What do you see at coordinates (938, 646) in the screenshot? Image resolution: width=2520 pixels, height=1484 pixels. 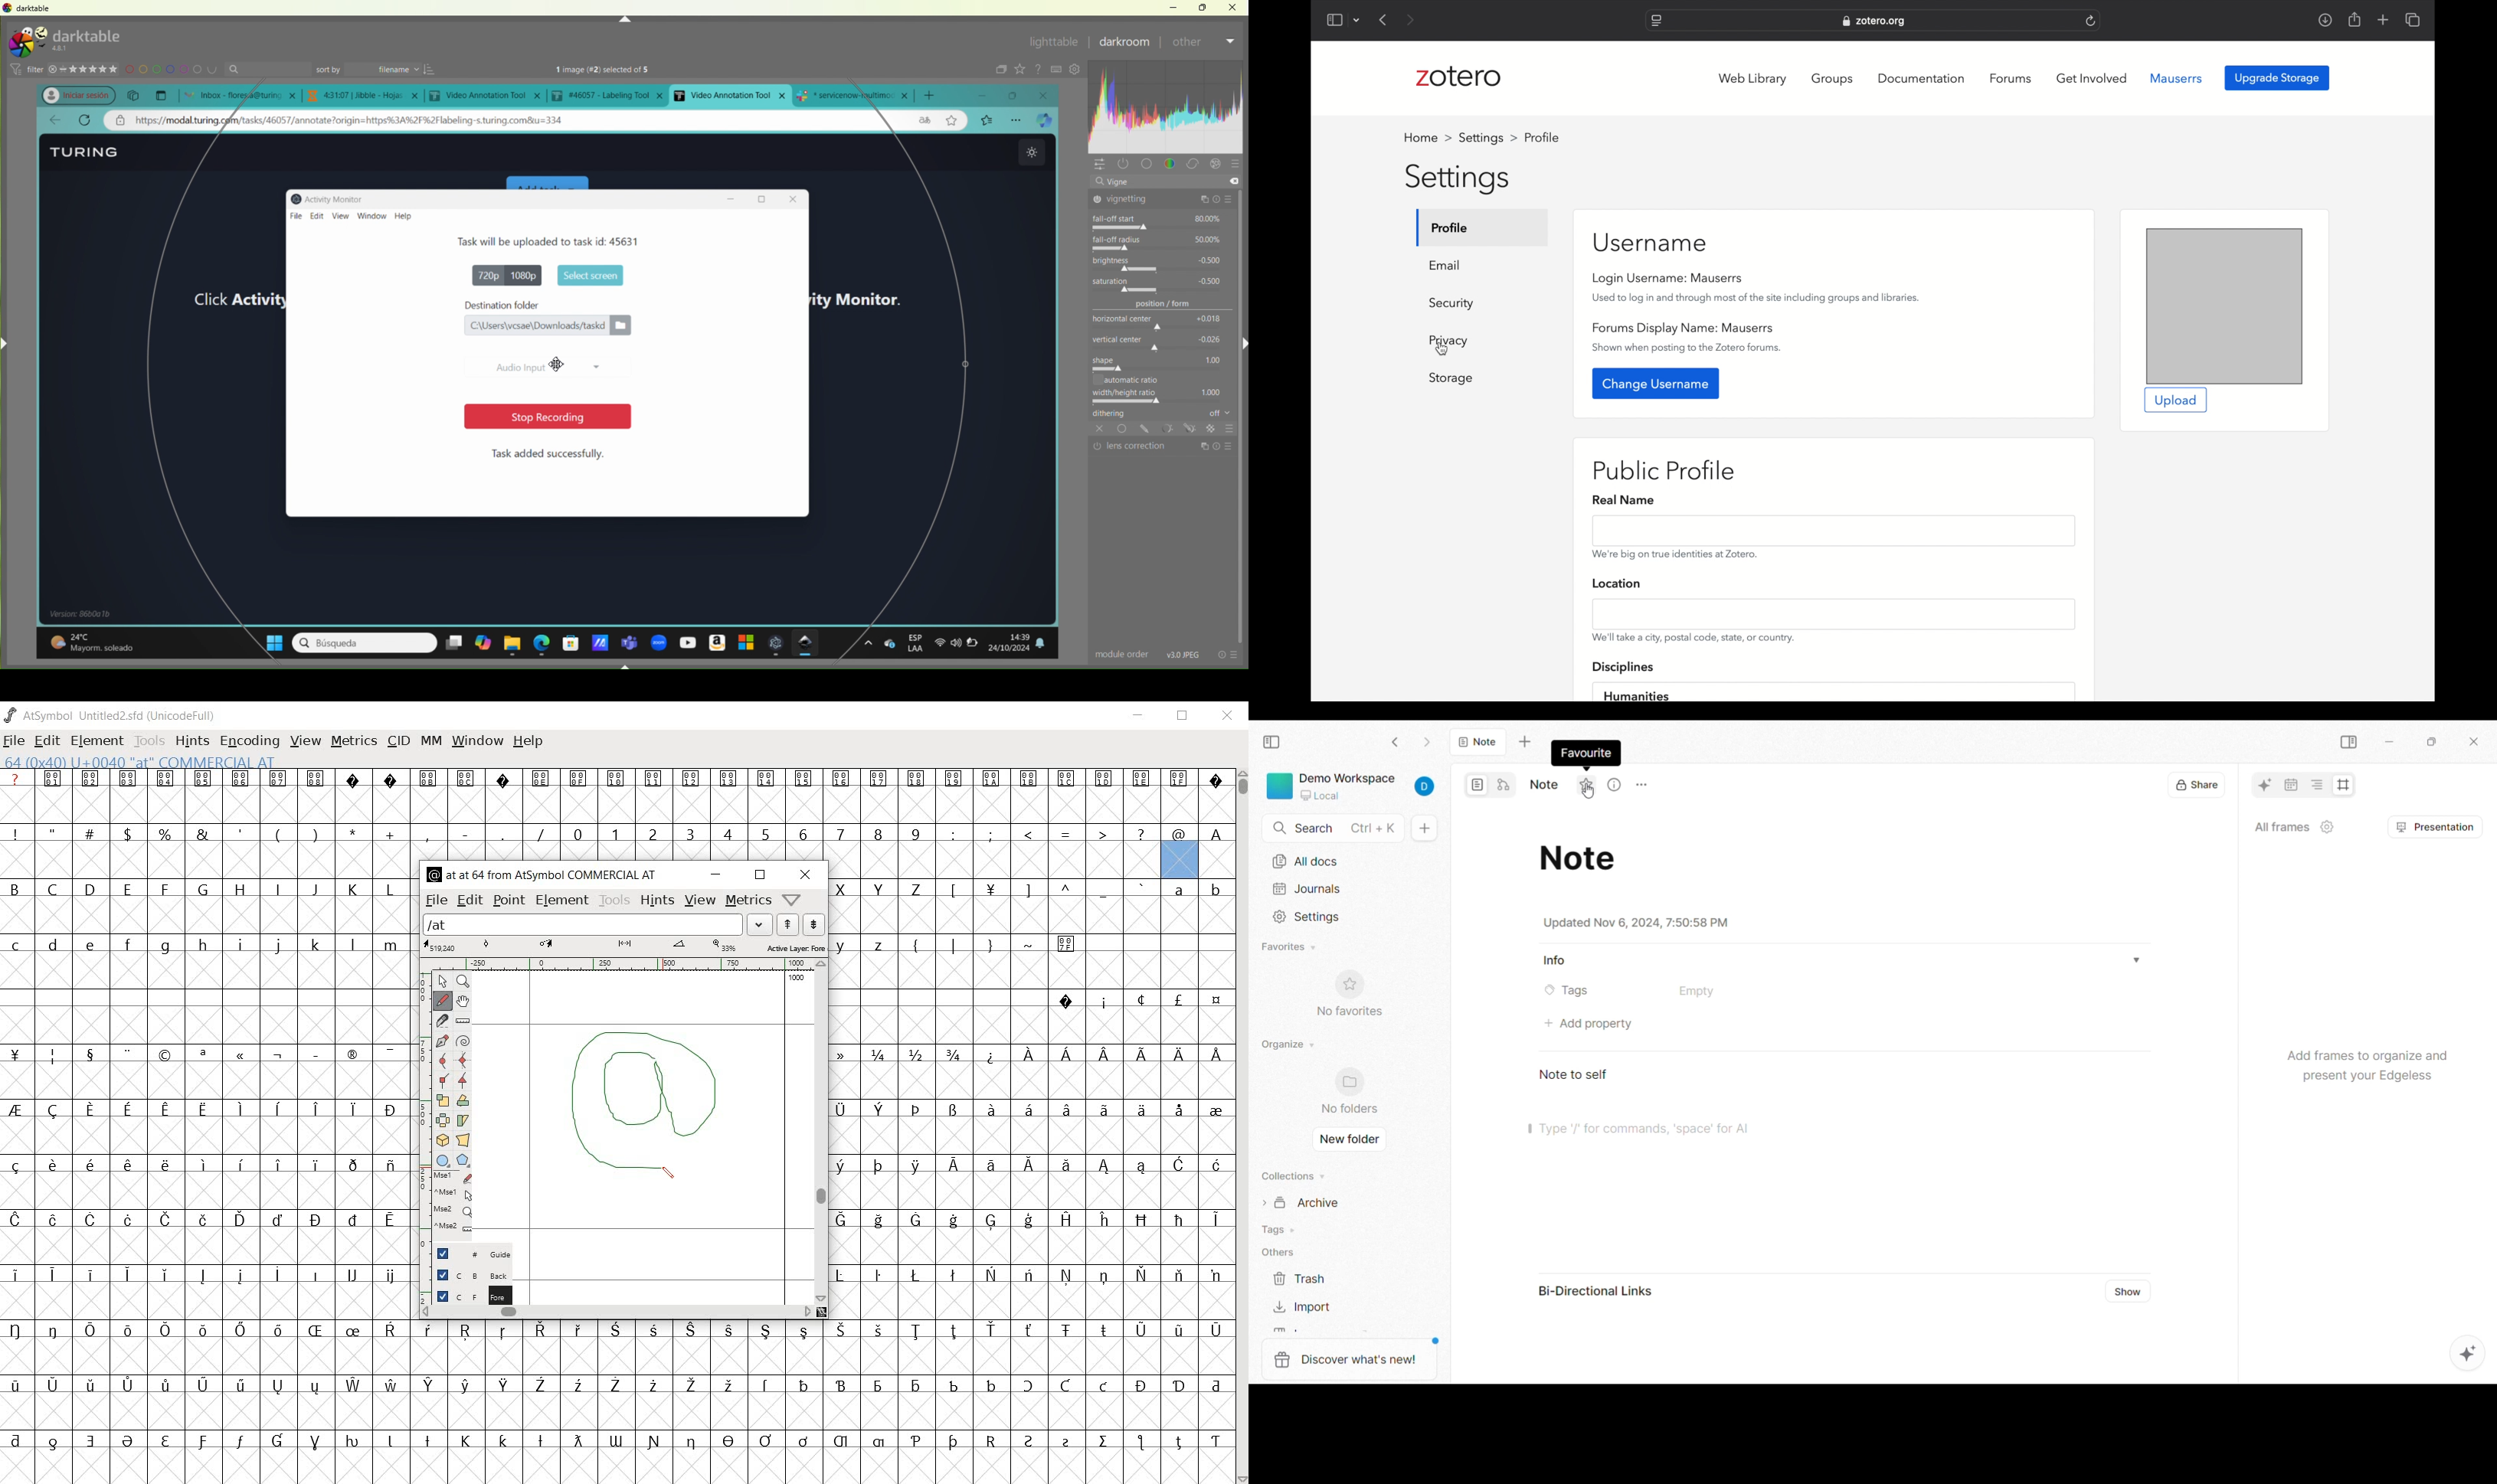 I see `wifi` at bounding box center [938, 646].